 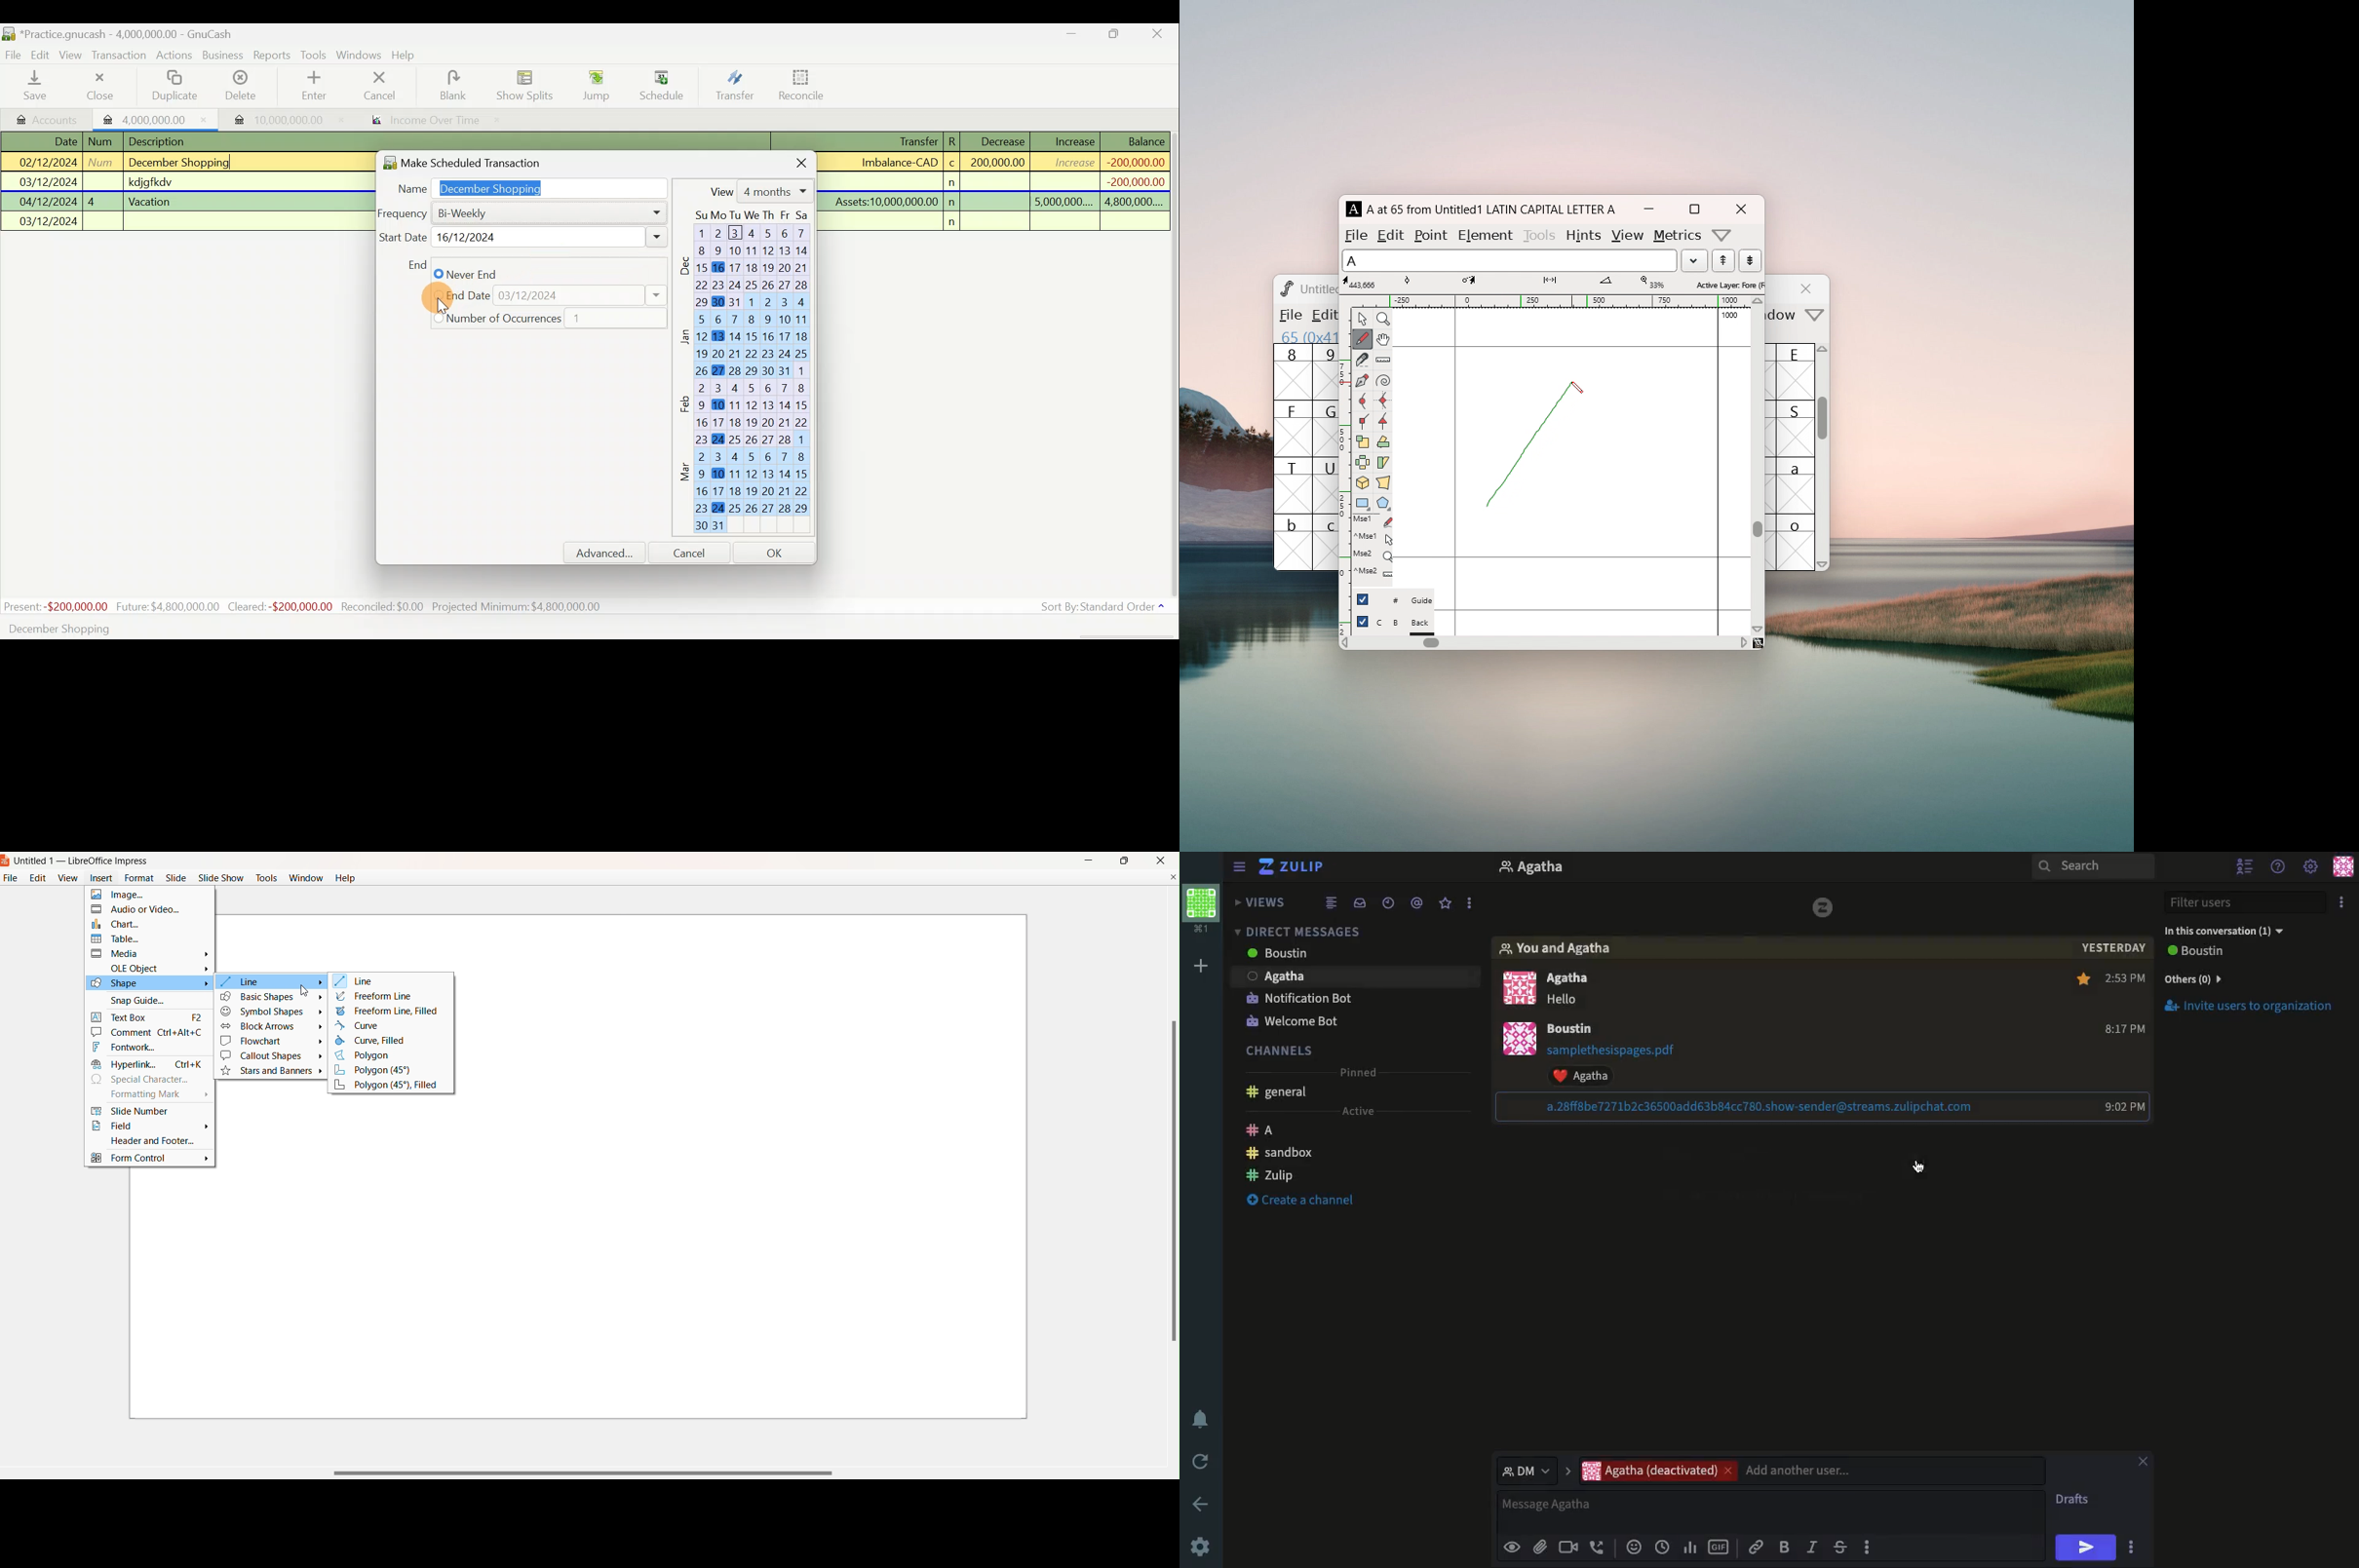 I want to click on Feed, so click(x=1334, y=902).